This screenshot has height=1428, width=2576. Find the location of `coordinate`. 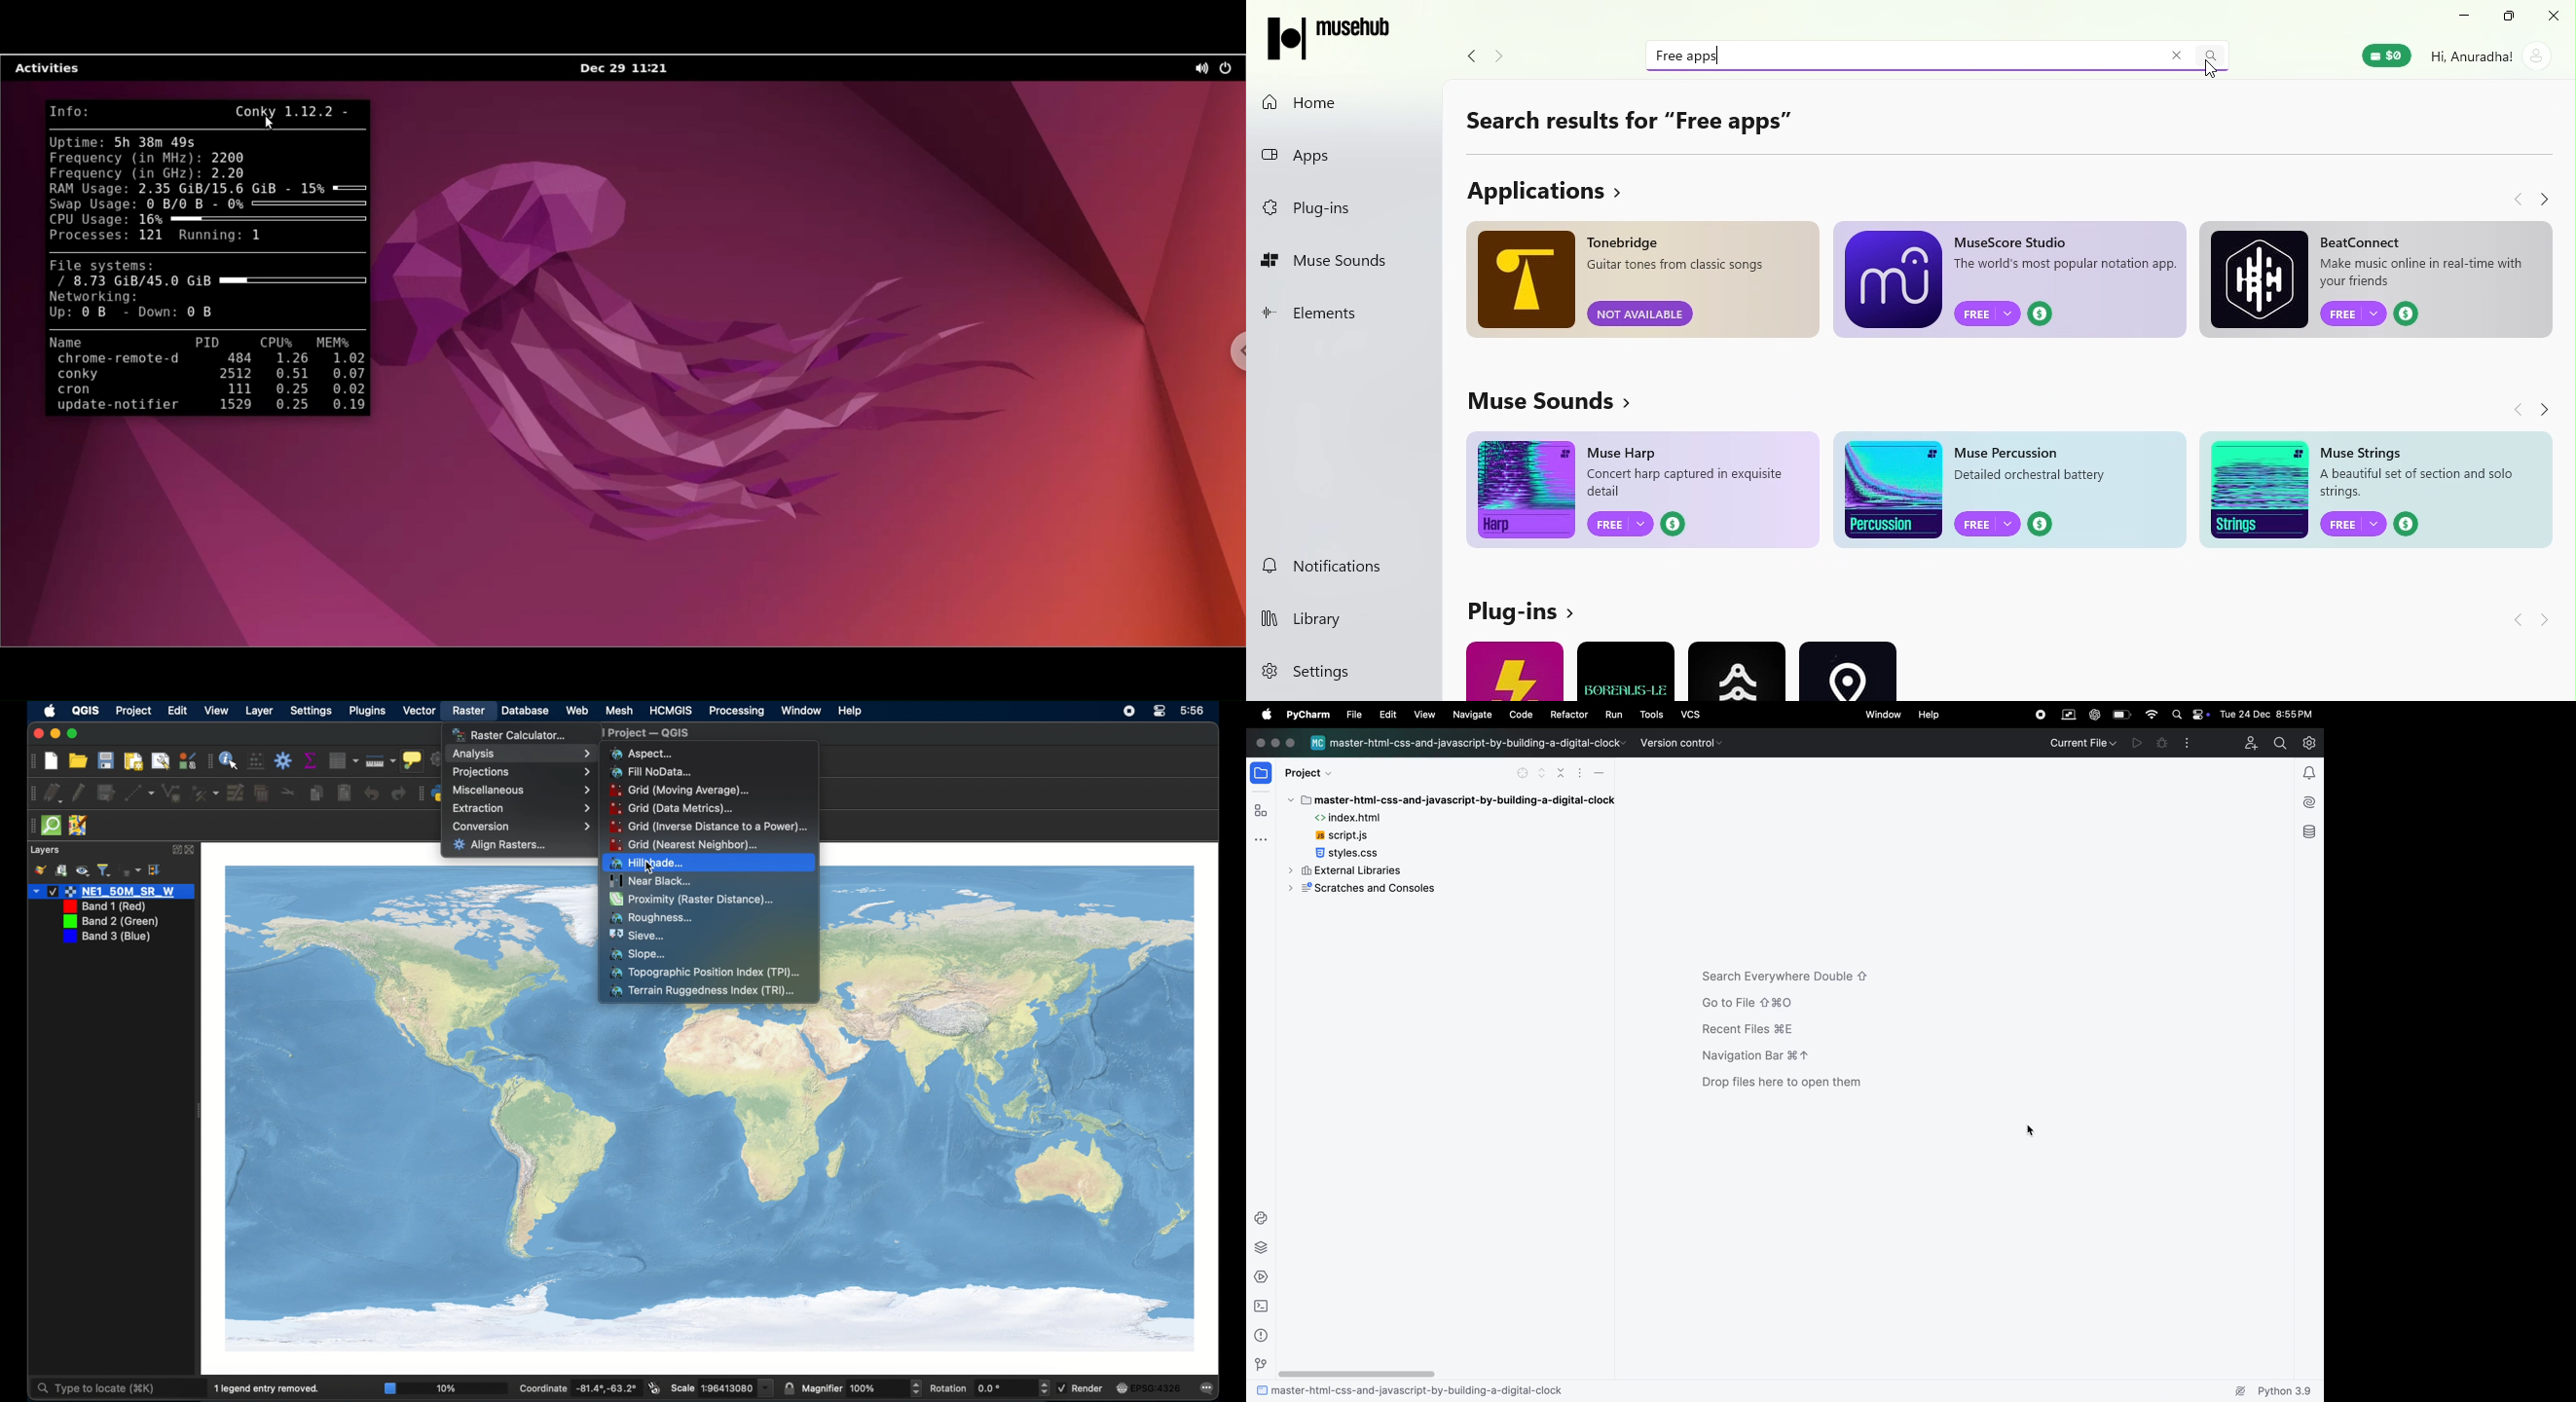

coordinate is located at coordinates (578, 1387).